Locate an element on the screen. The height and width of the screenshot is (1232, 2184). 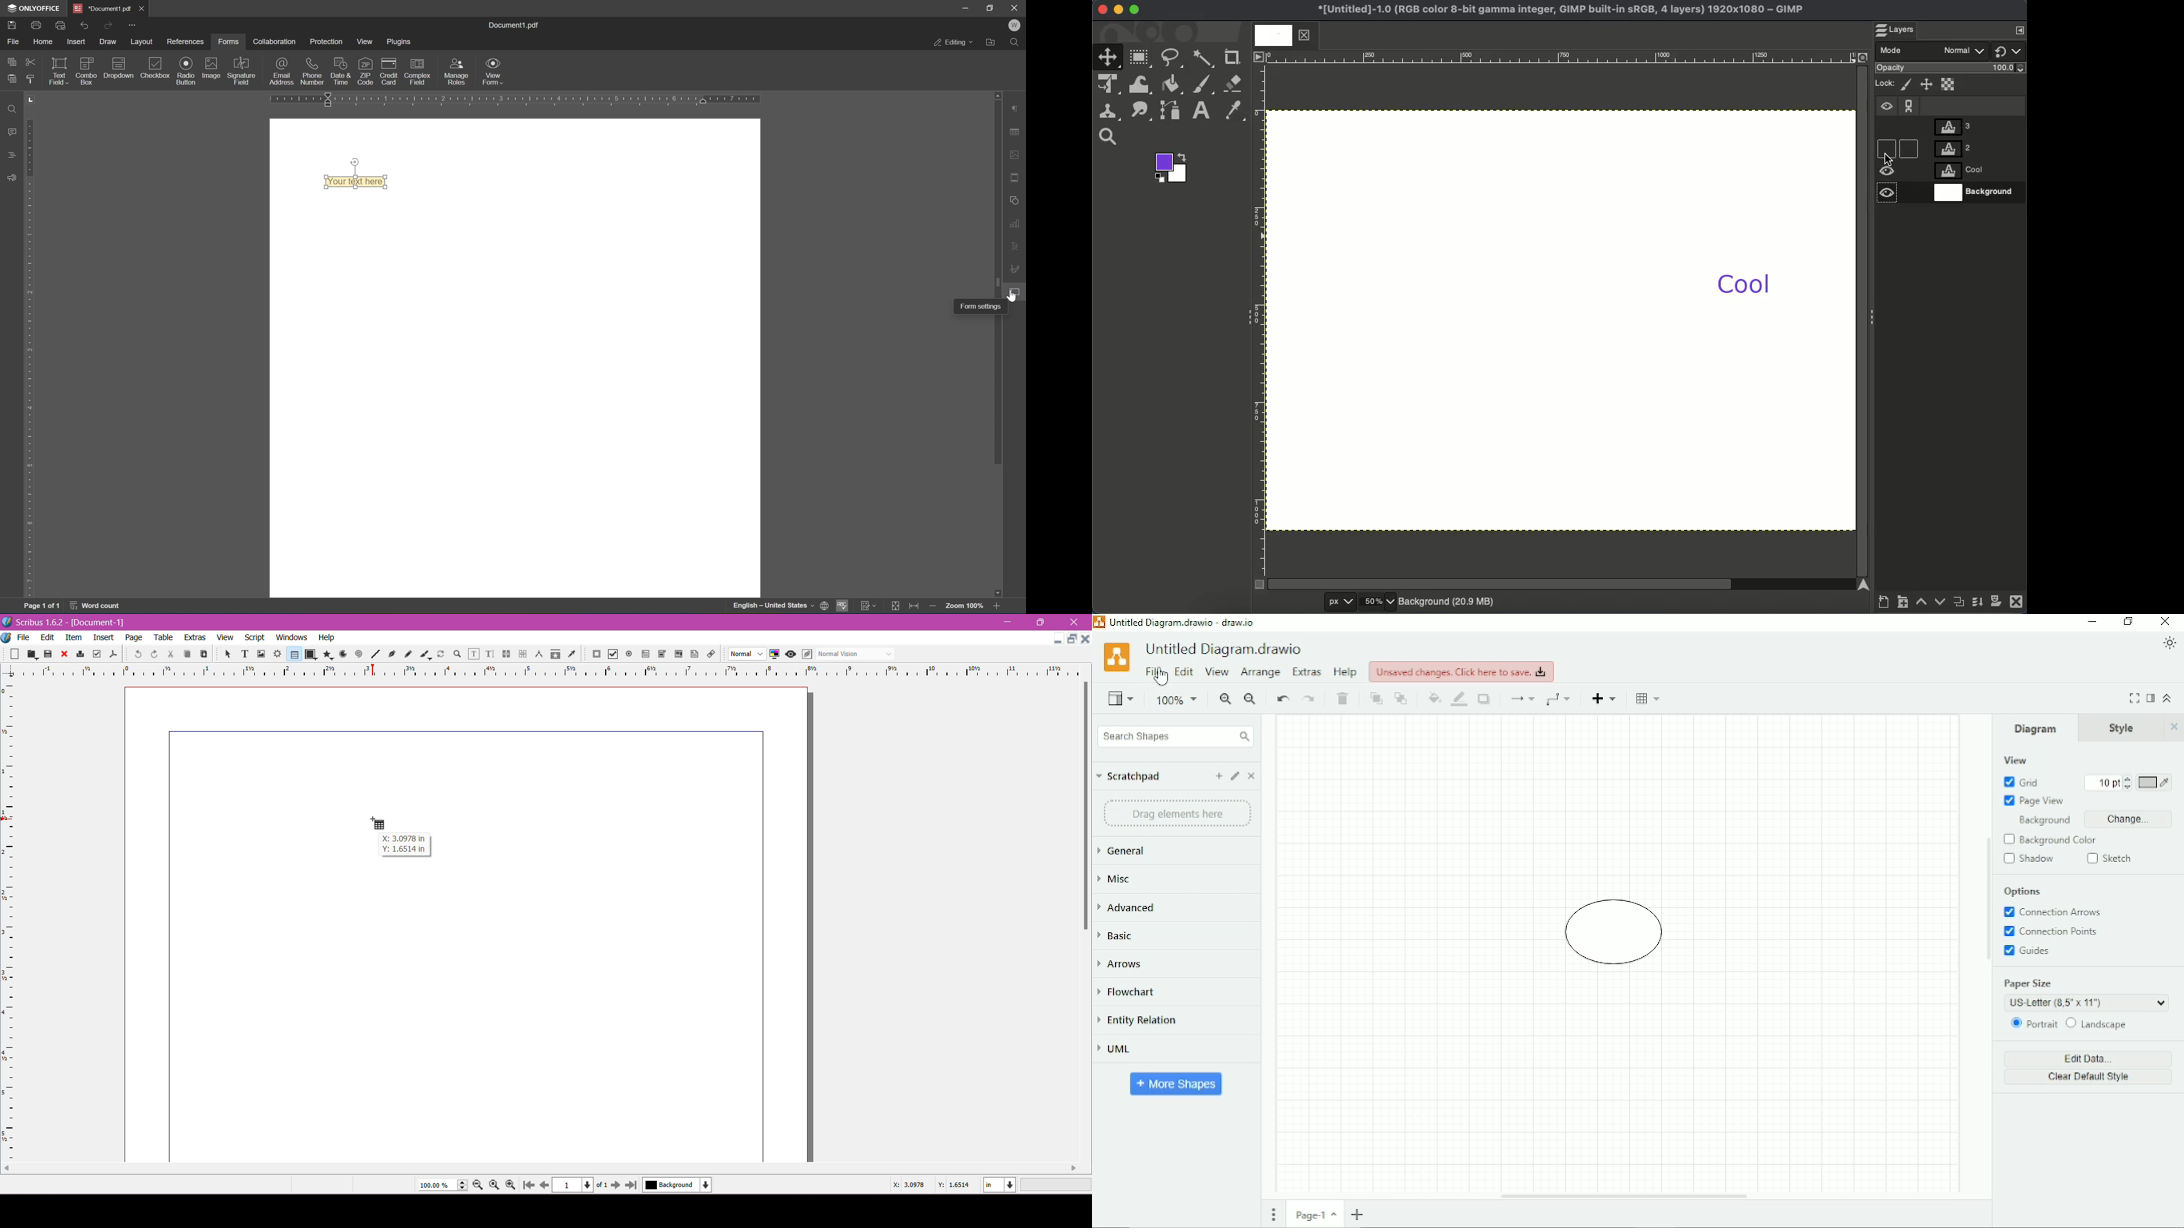
Normal is located at coordinates (746, 654).